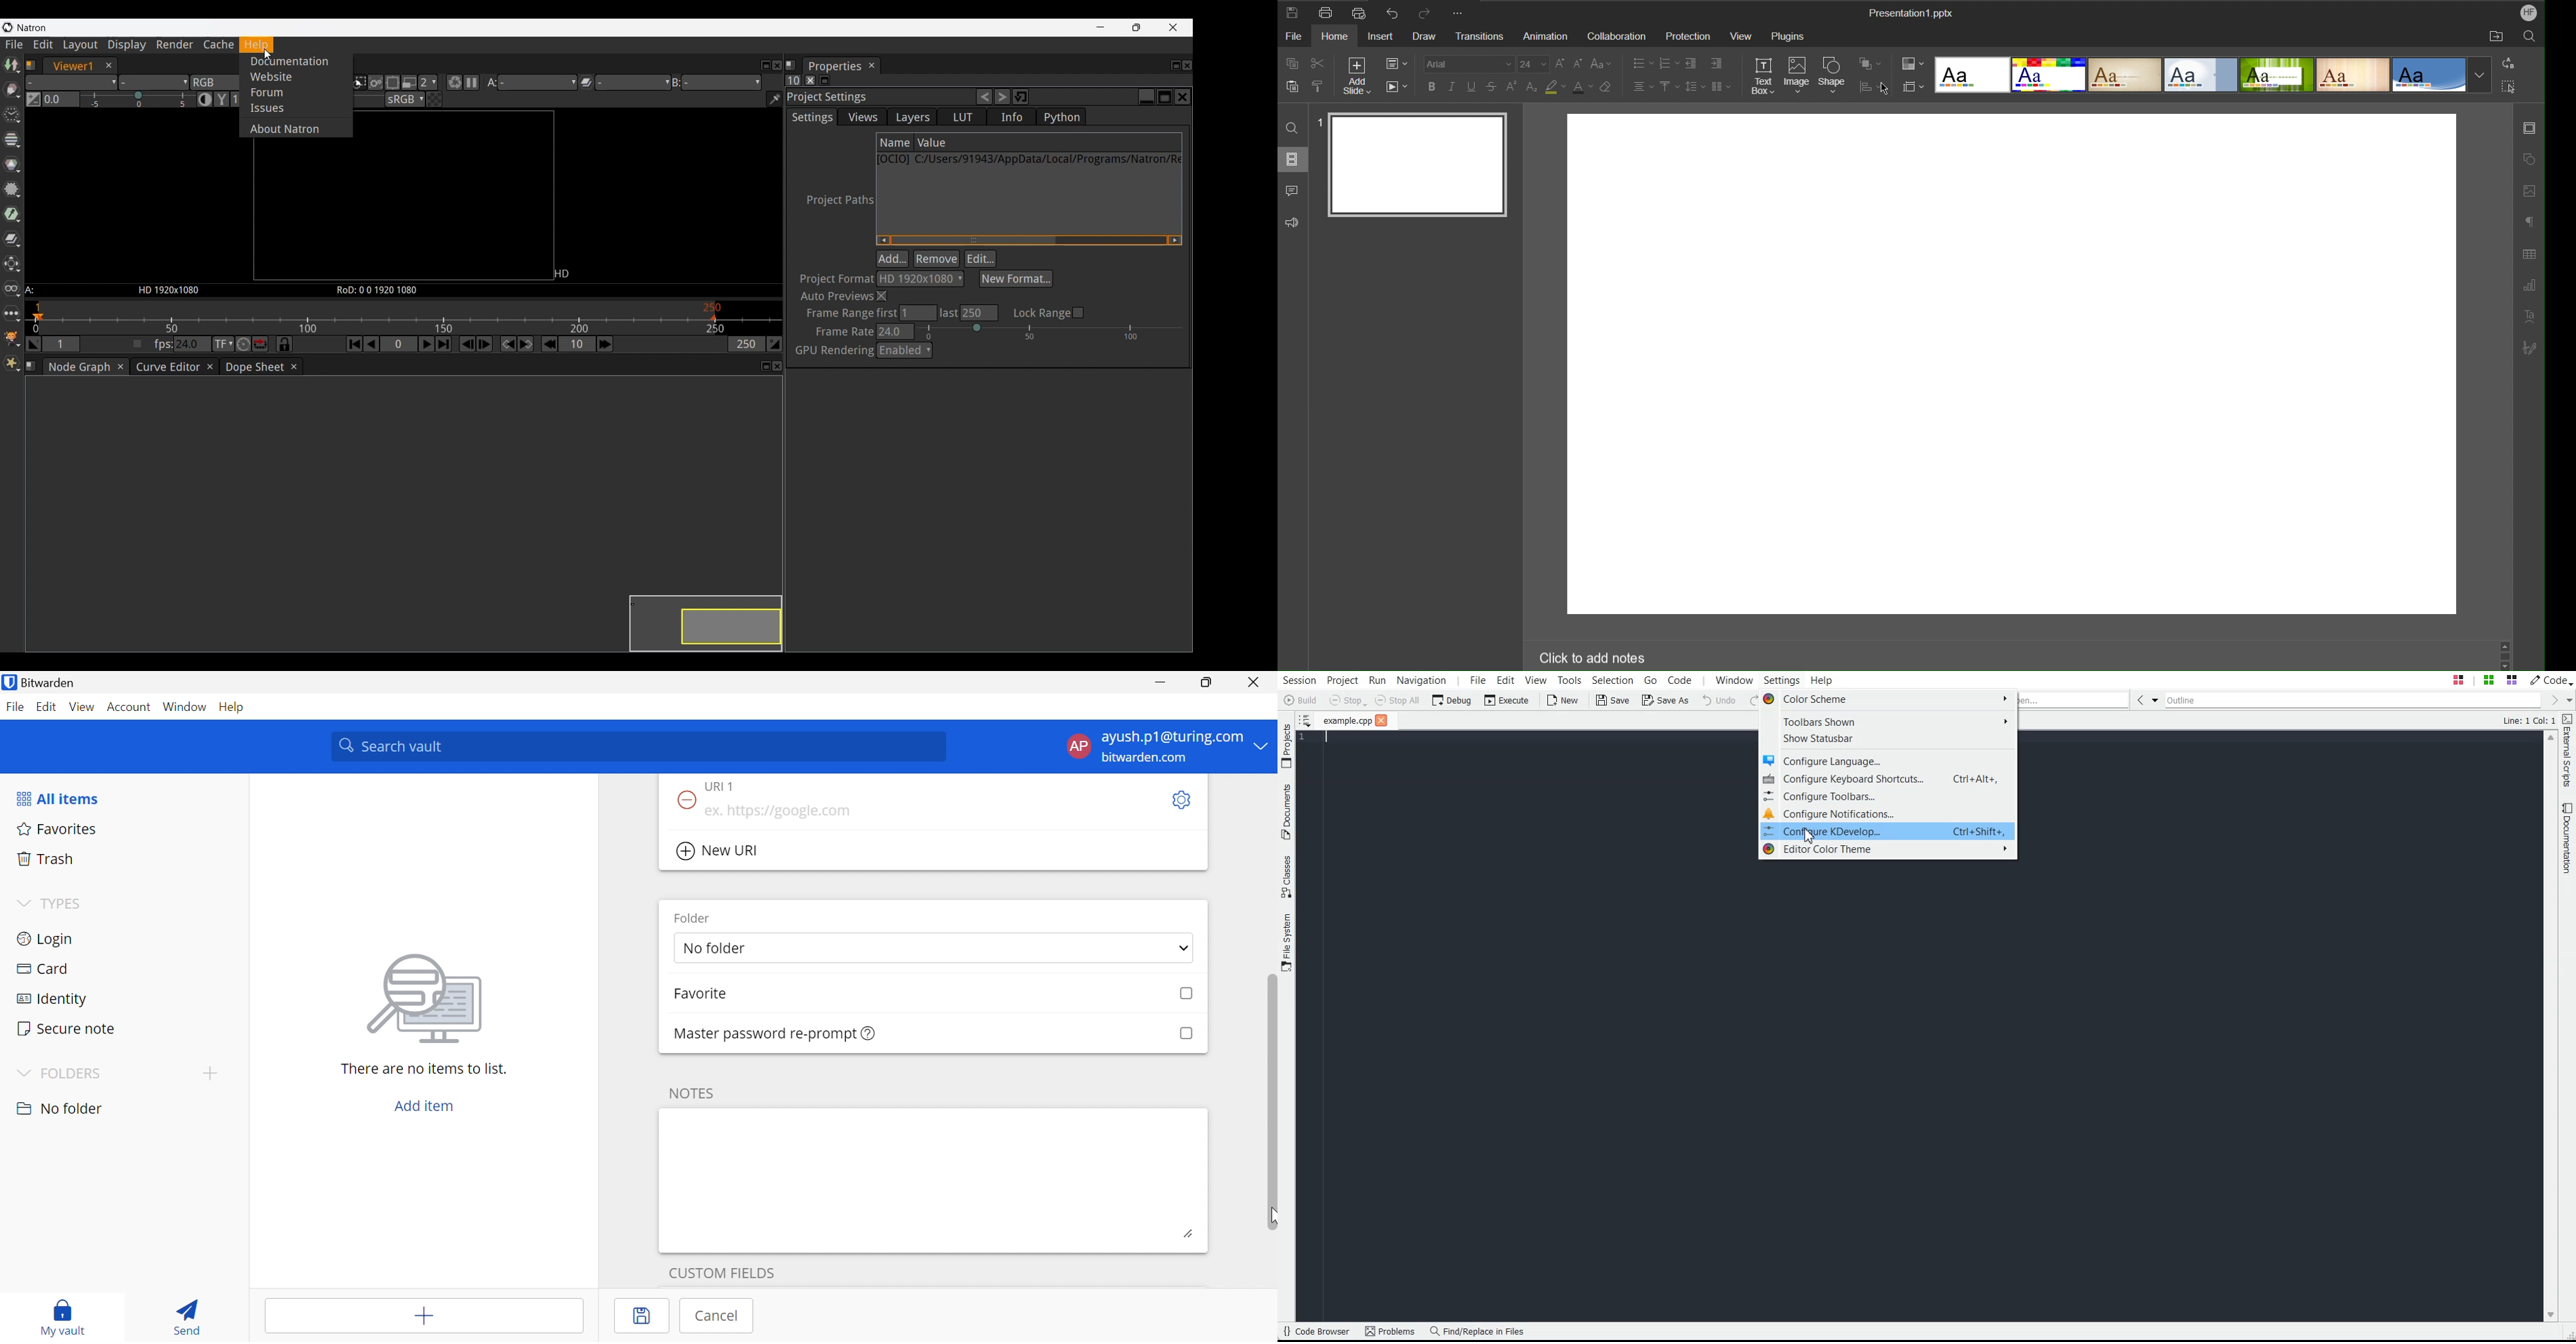  Describe the element at coordinates (1888, 720) in the screenshot. I see `Toolbars Shown` at that location.